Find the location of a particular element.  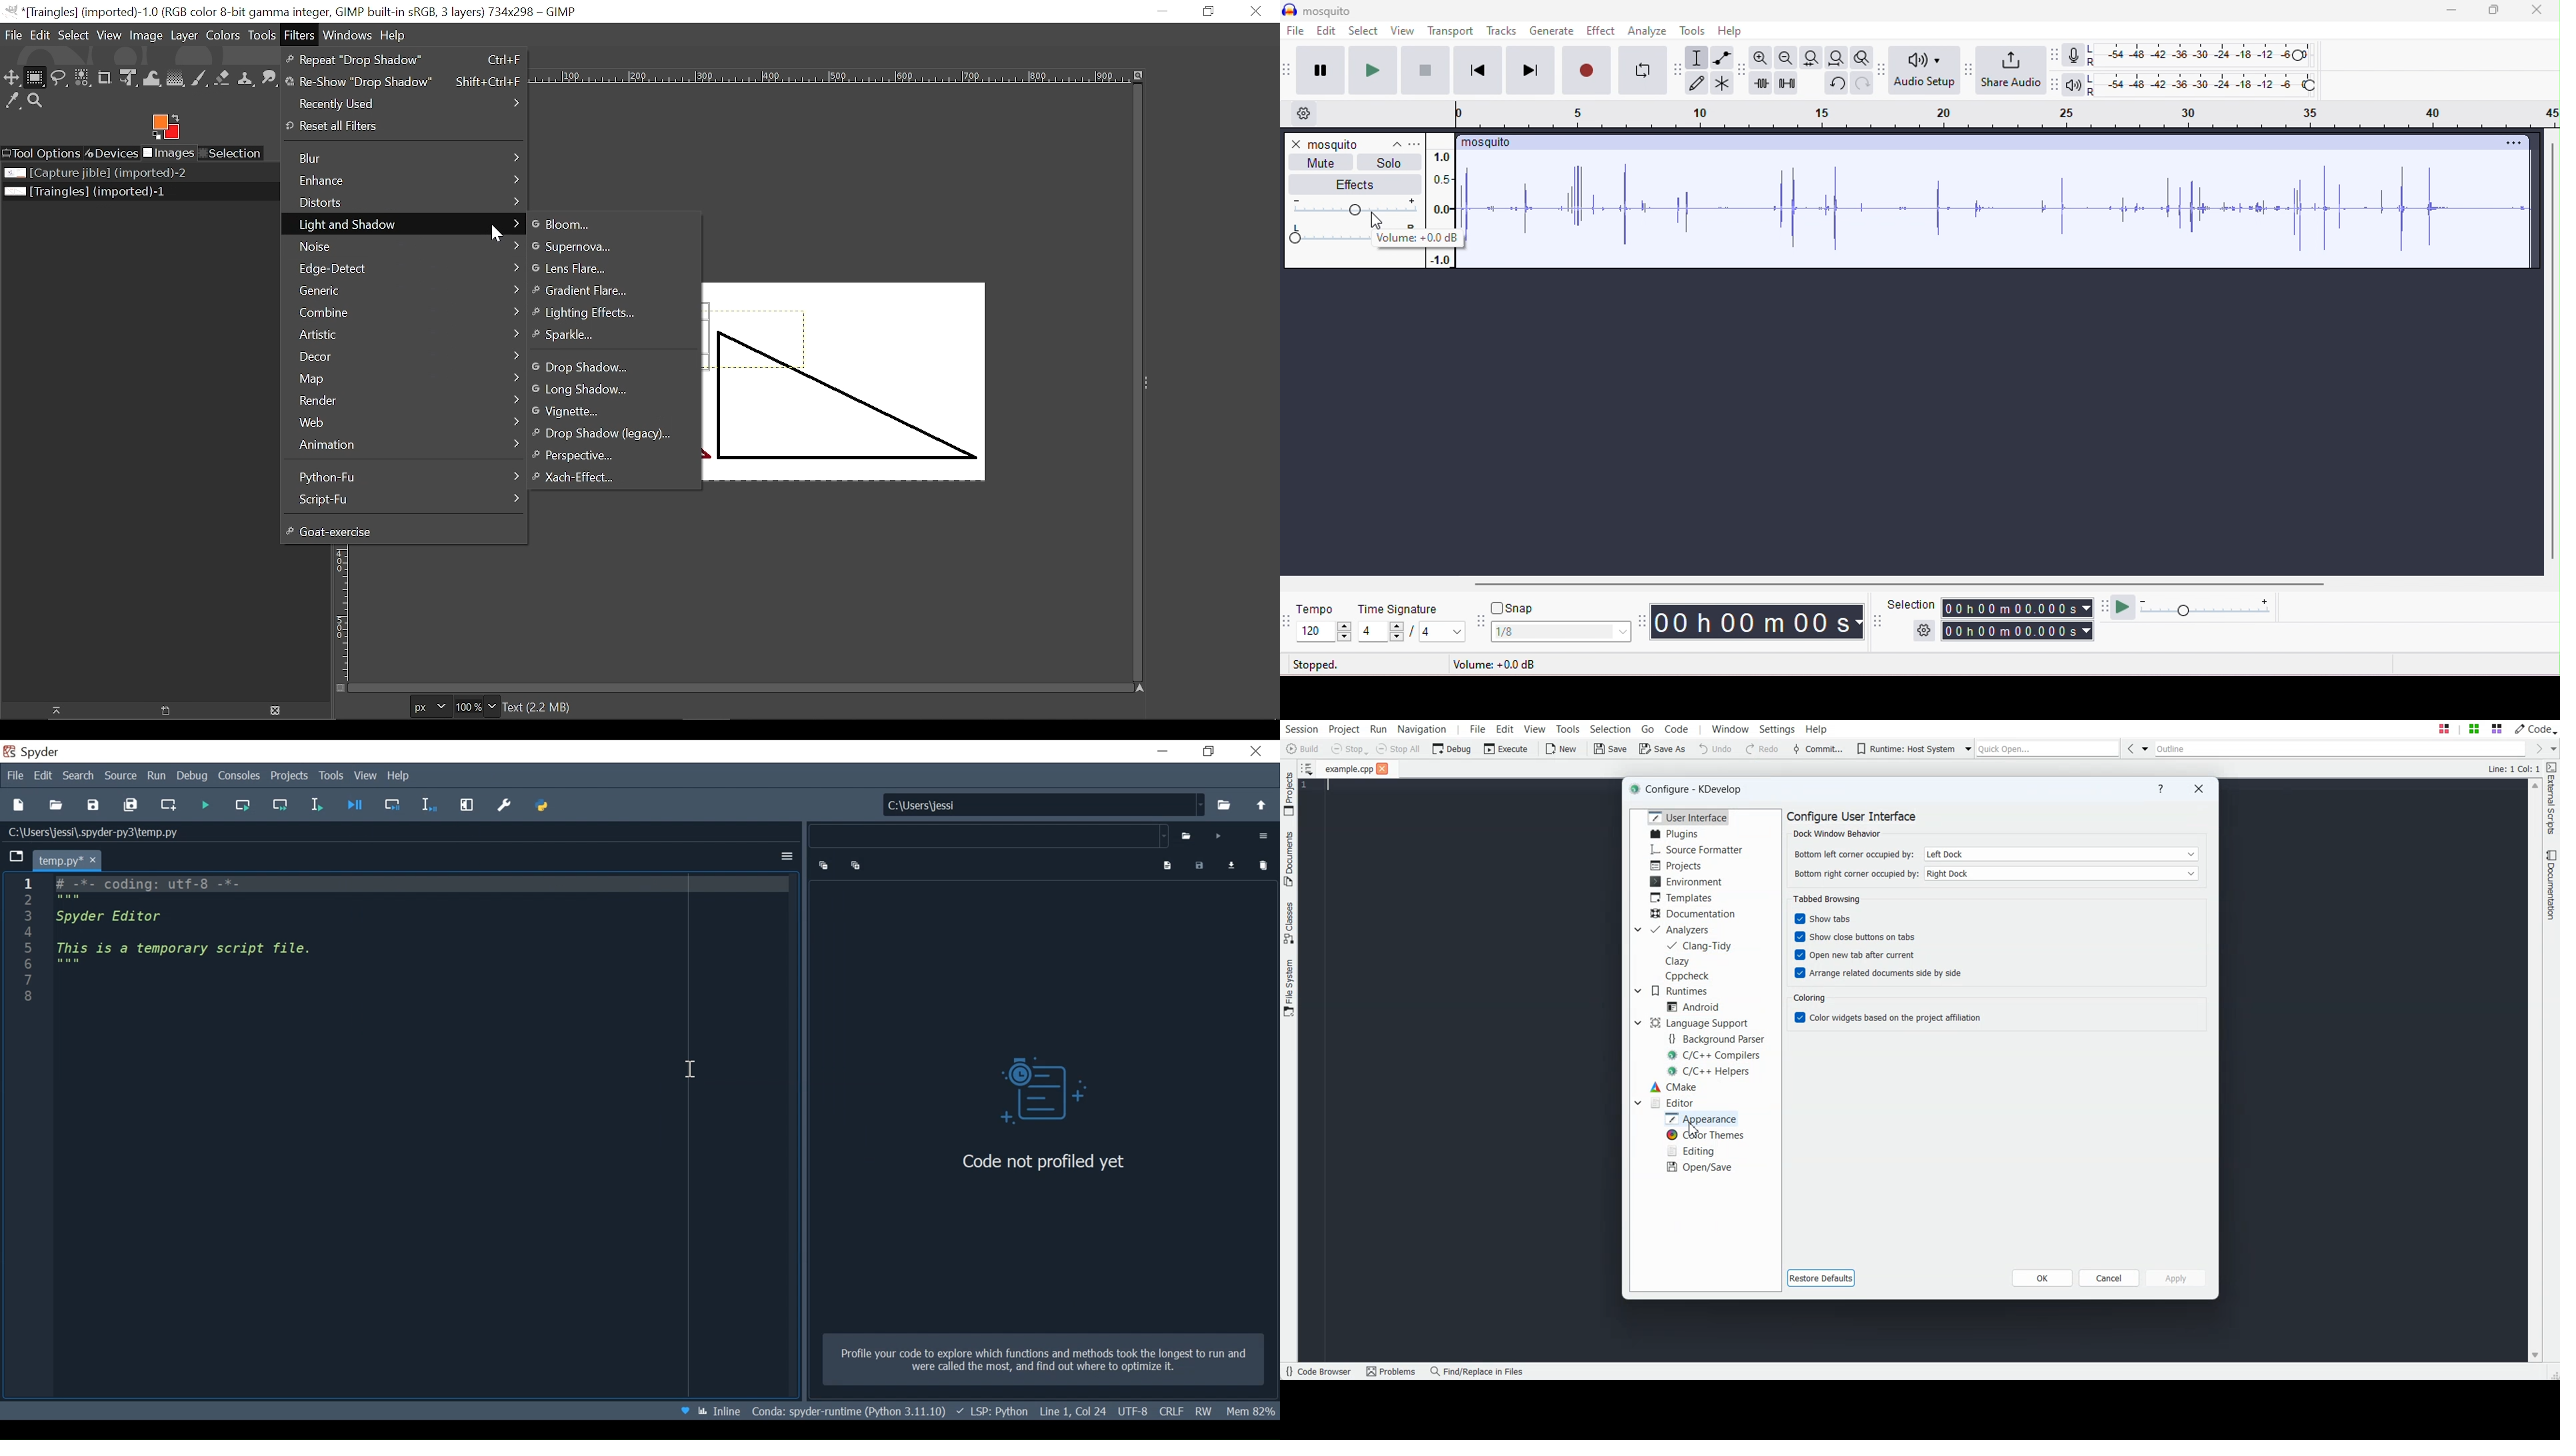

minimize is located at coordinates (1163, 751).